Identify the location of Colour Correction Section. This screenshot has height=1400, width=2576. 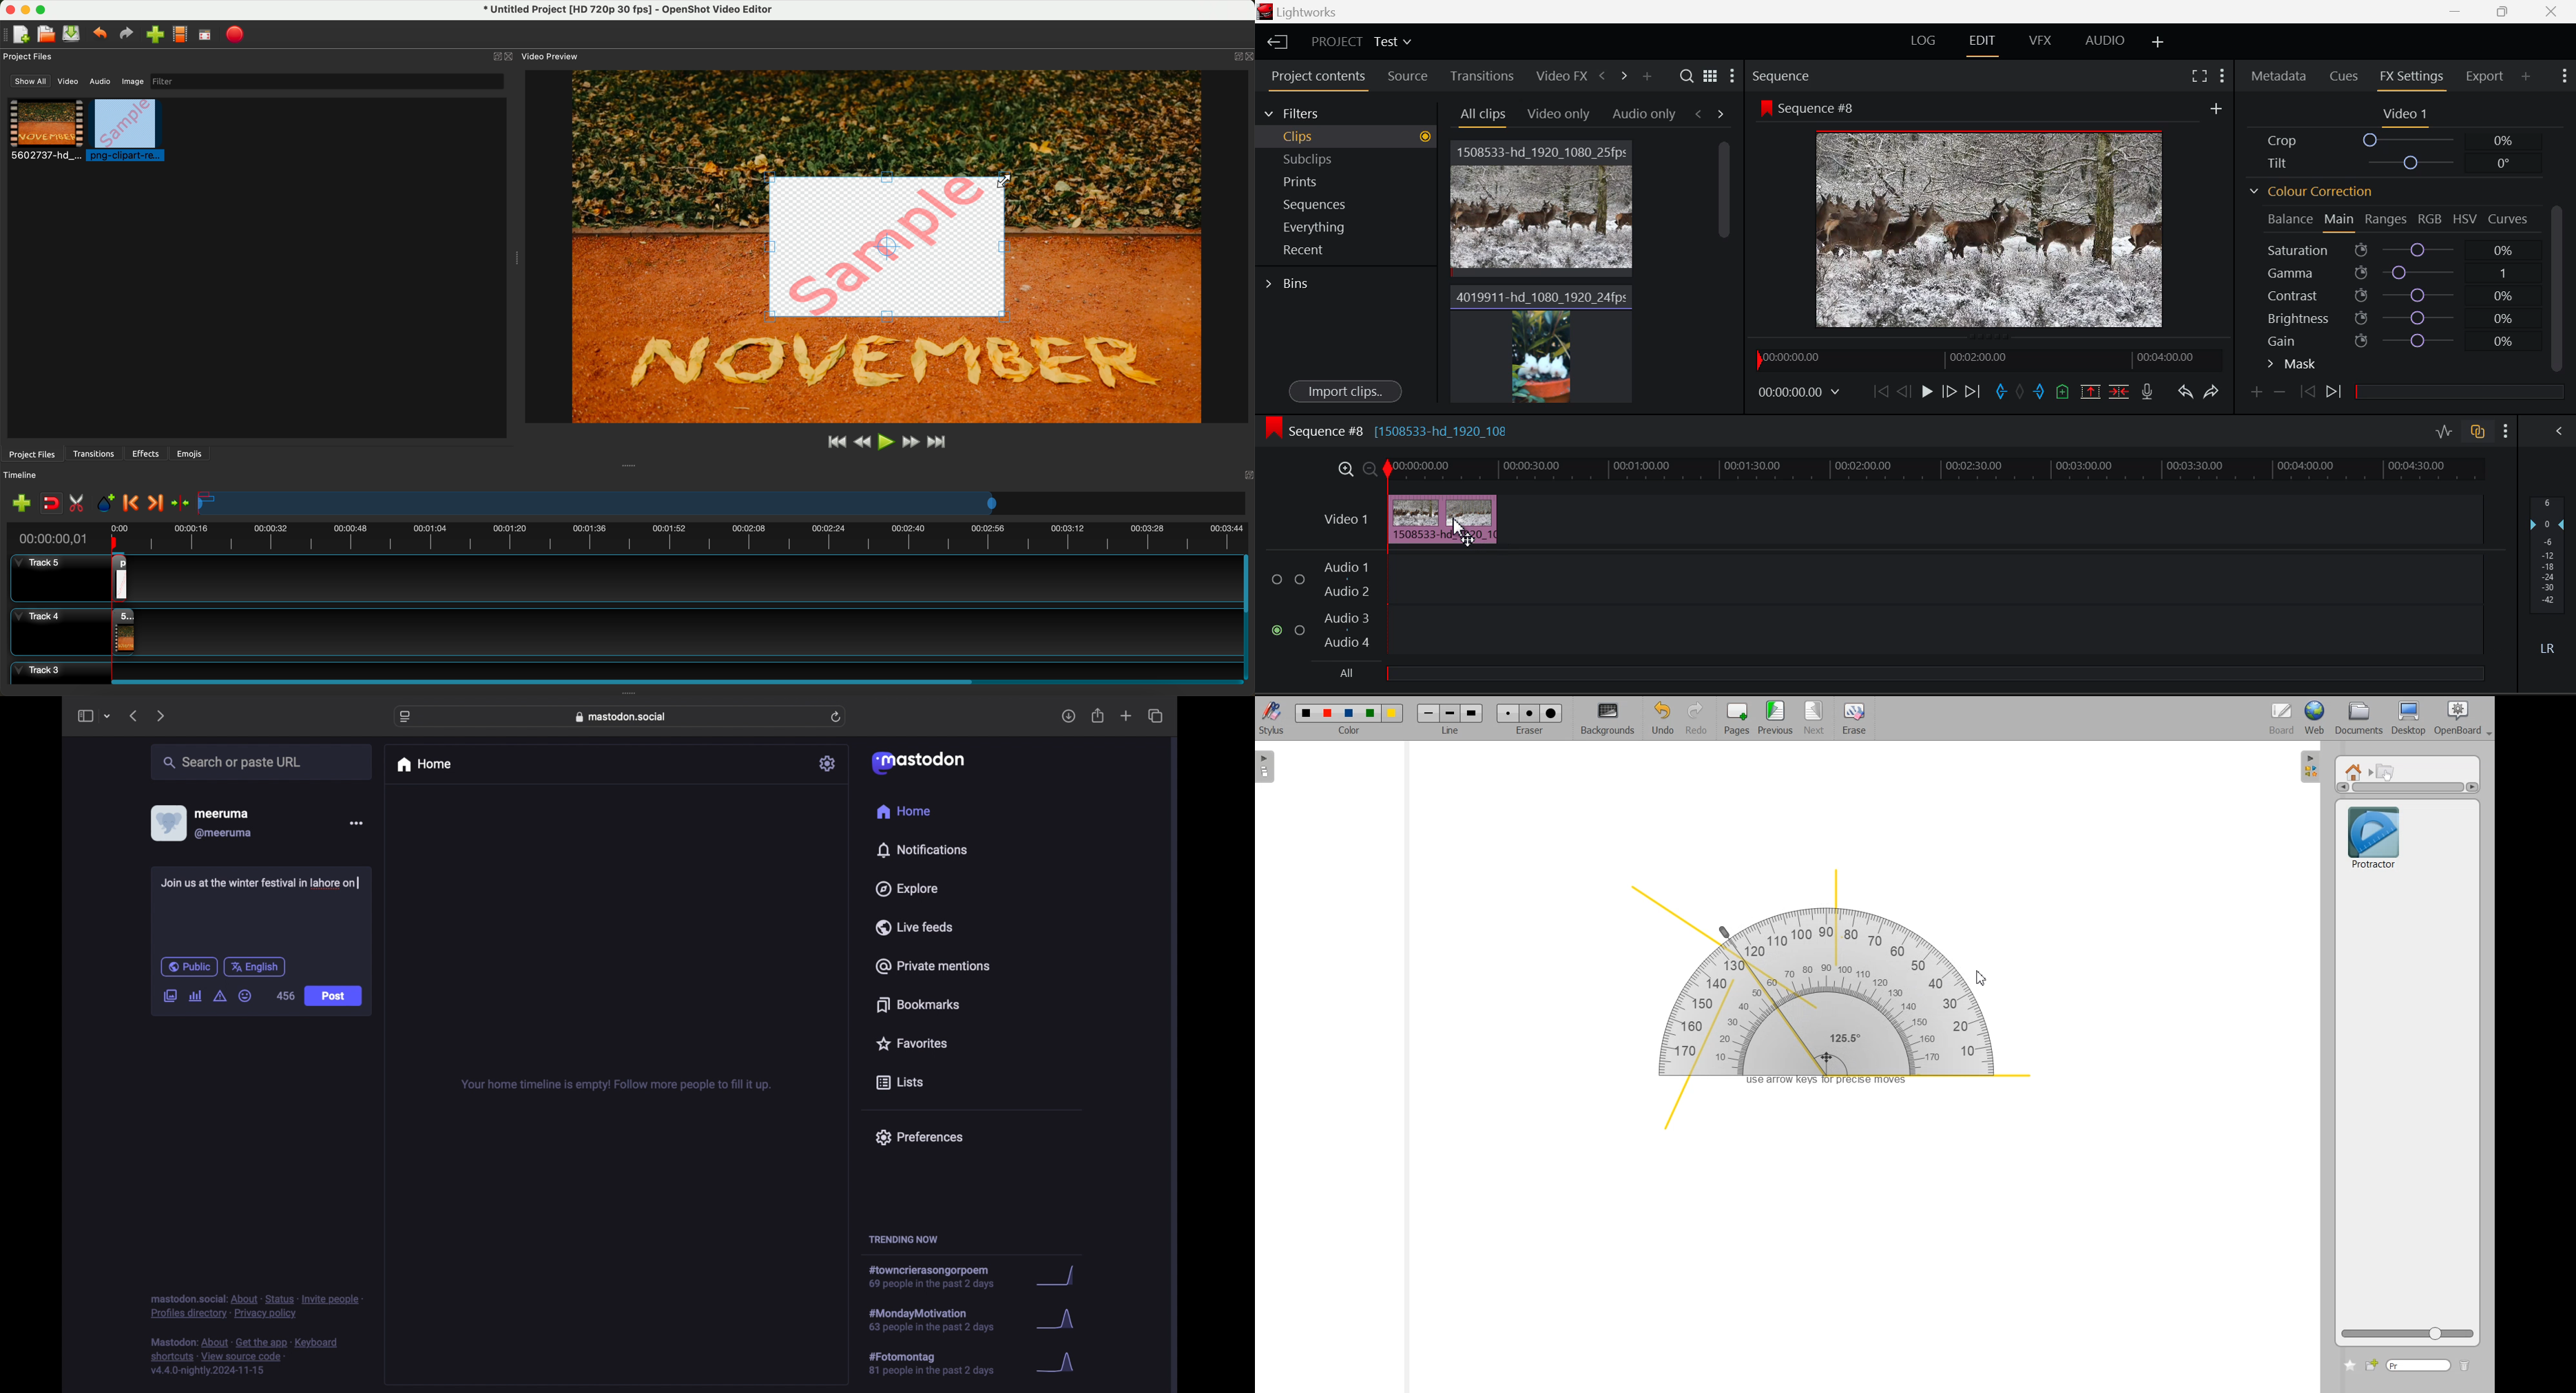
(2336, 191).